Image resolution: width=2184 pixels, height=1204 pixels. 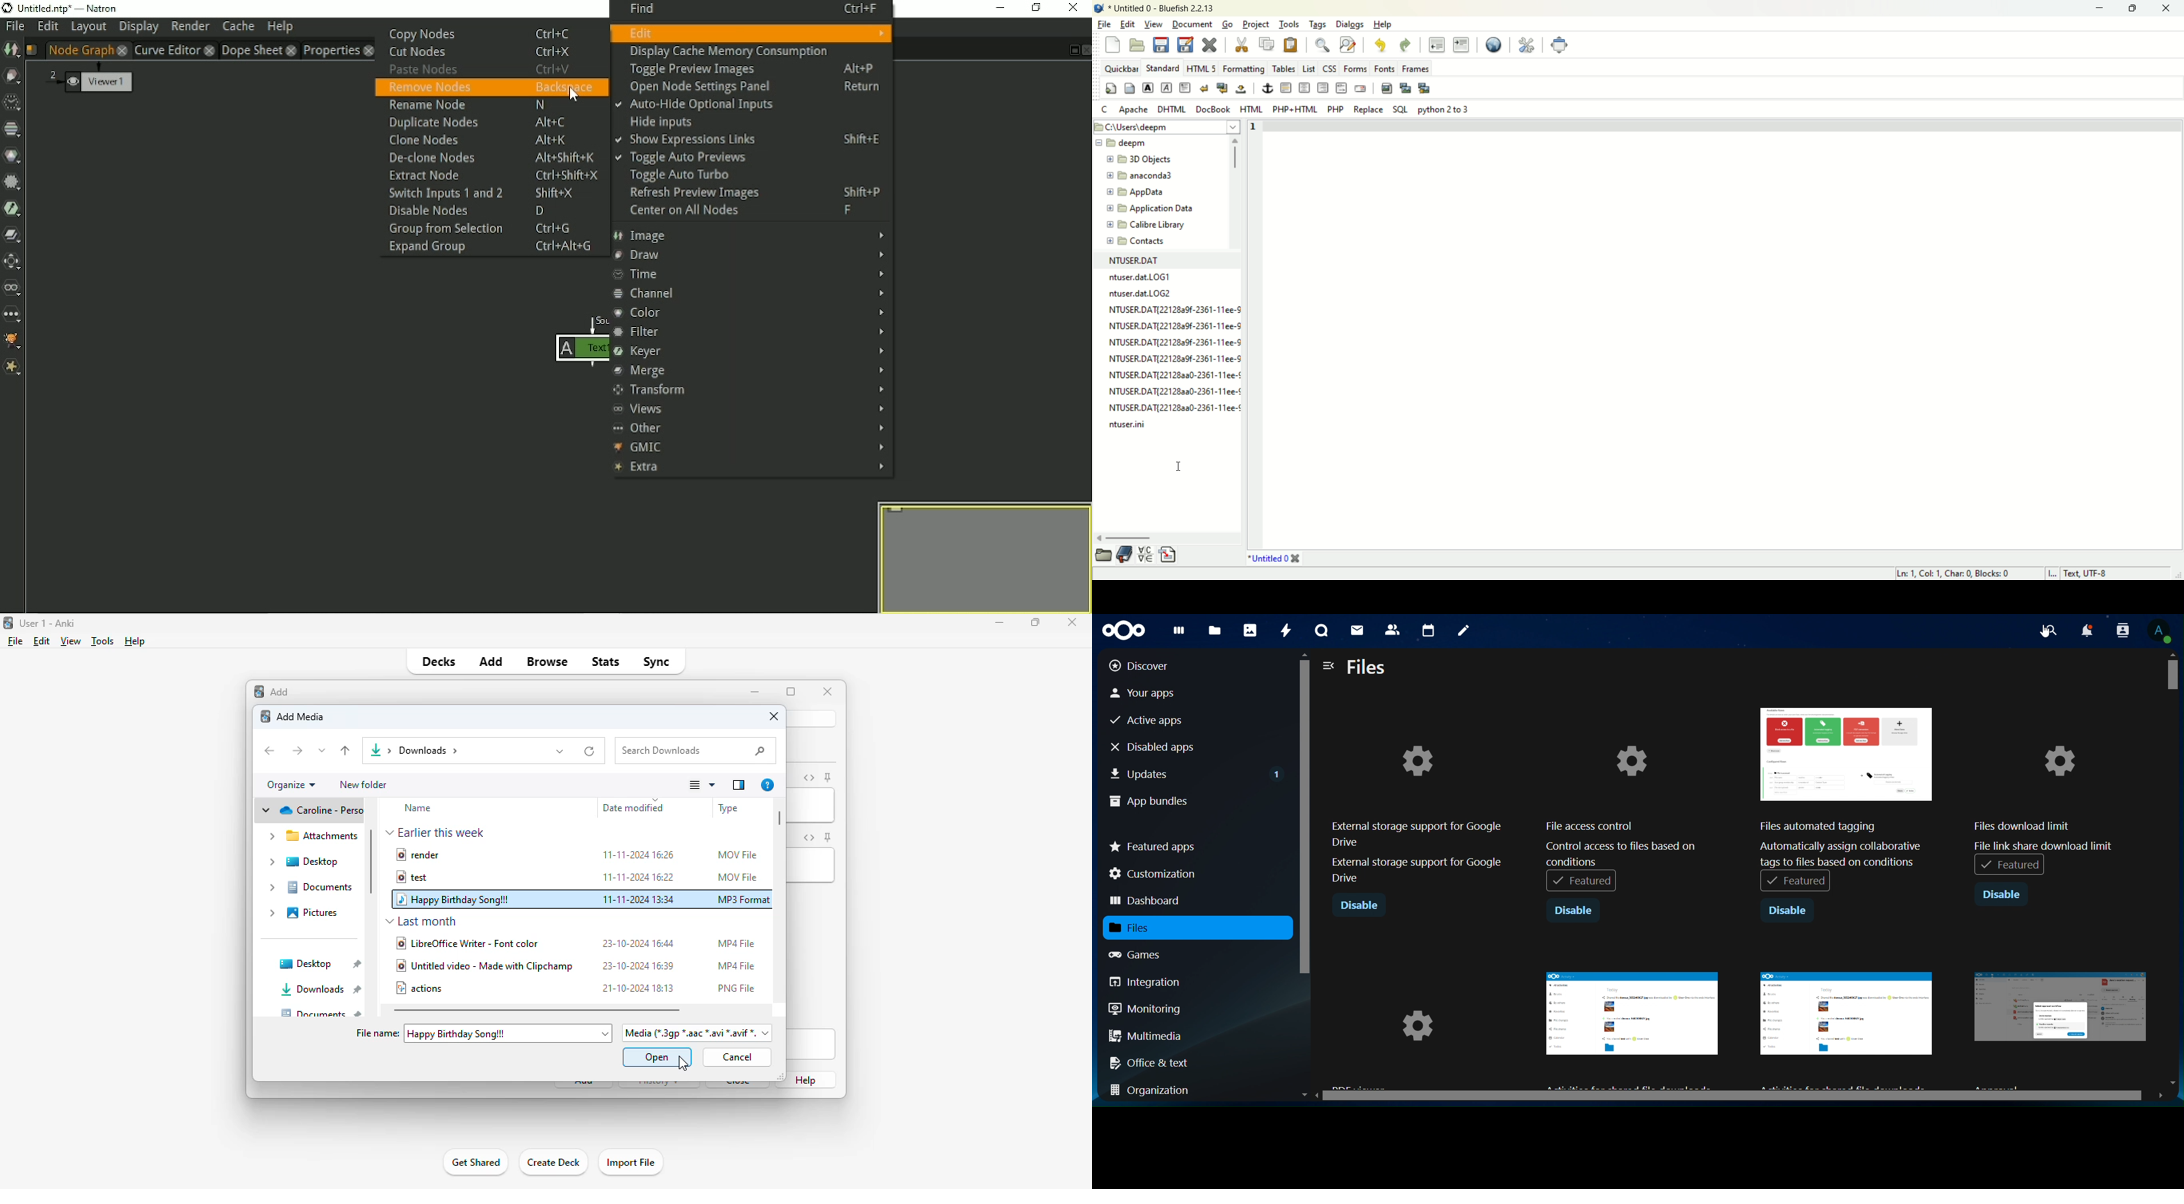 What do you see at coordinates (269, 751) in the screenshot?
I see `back` at bounding box center [269, 751].